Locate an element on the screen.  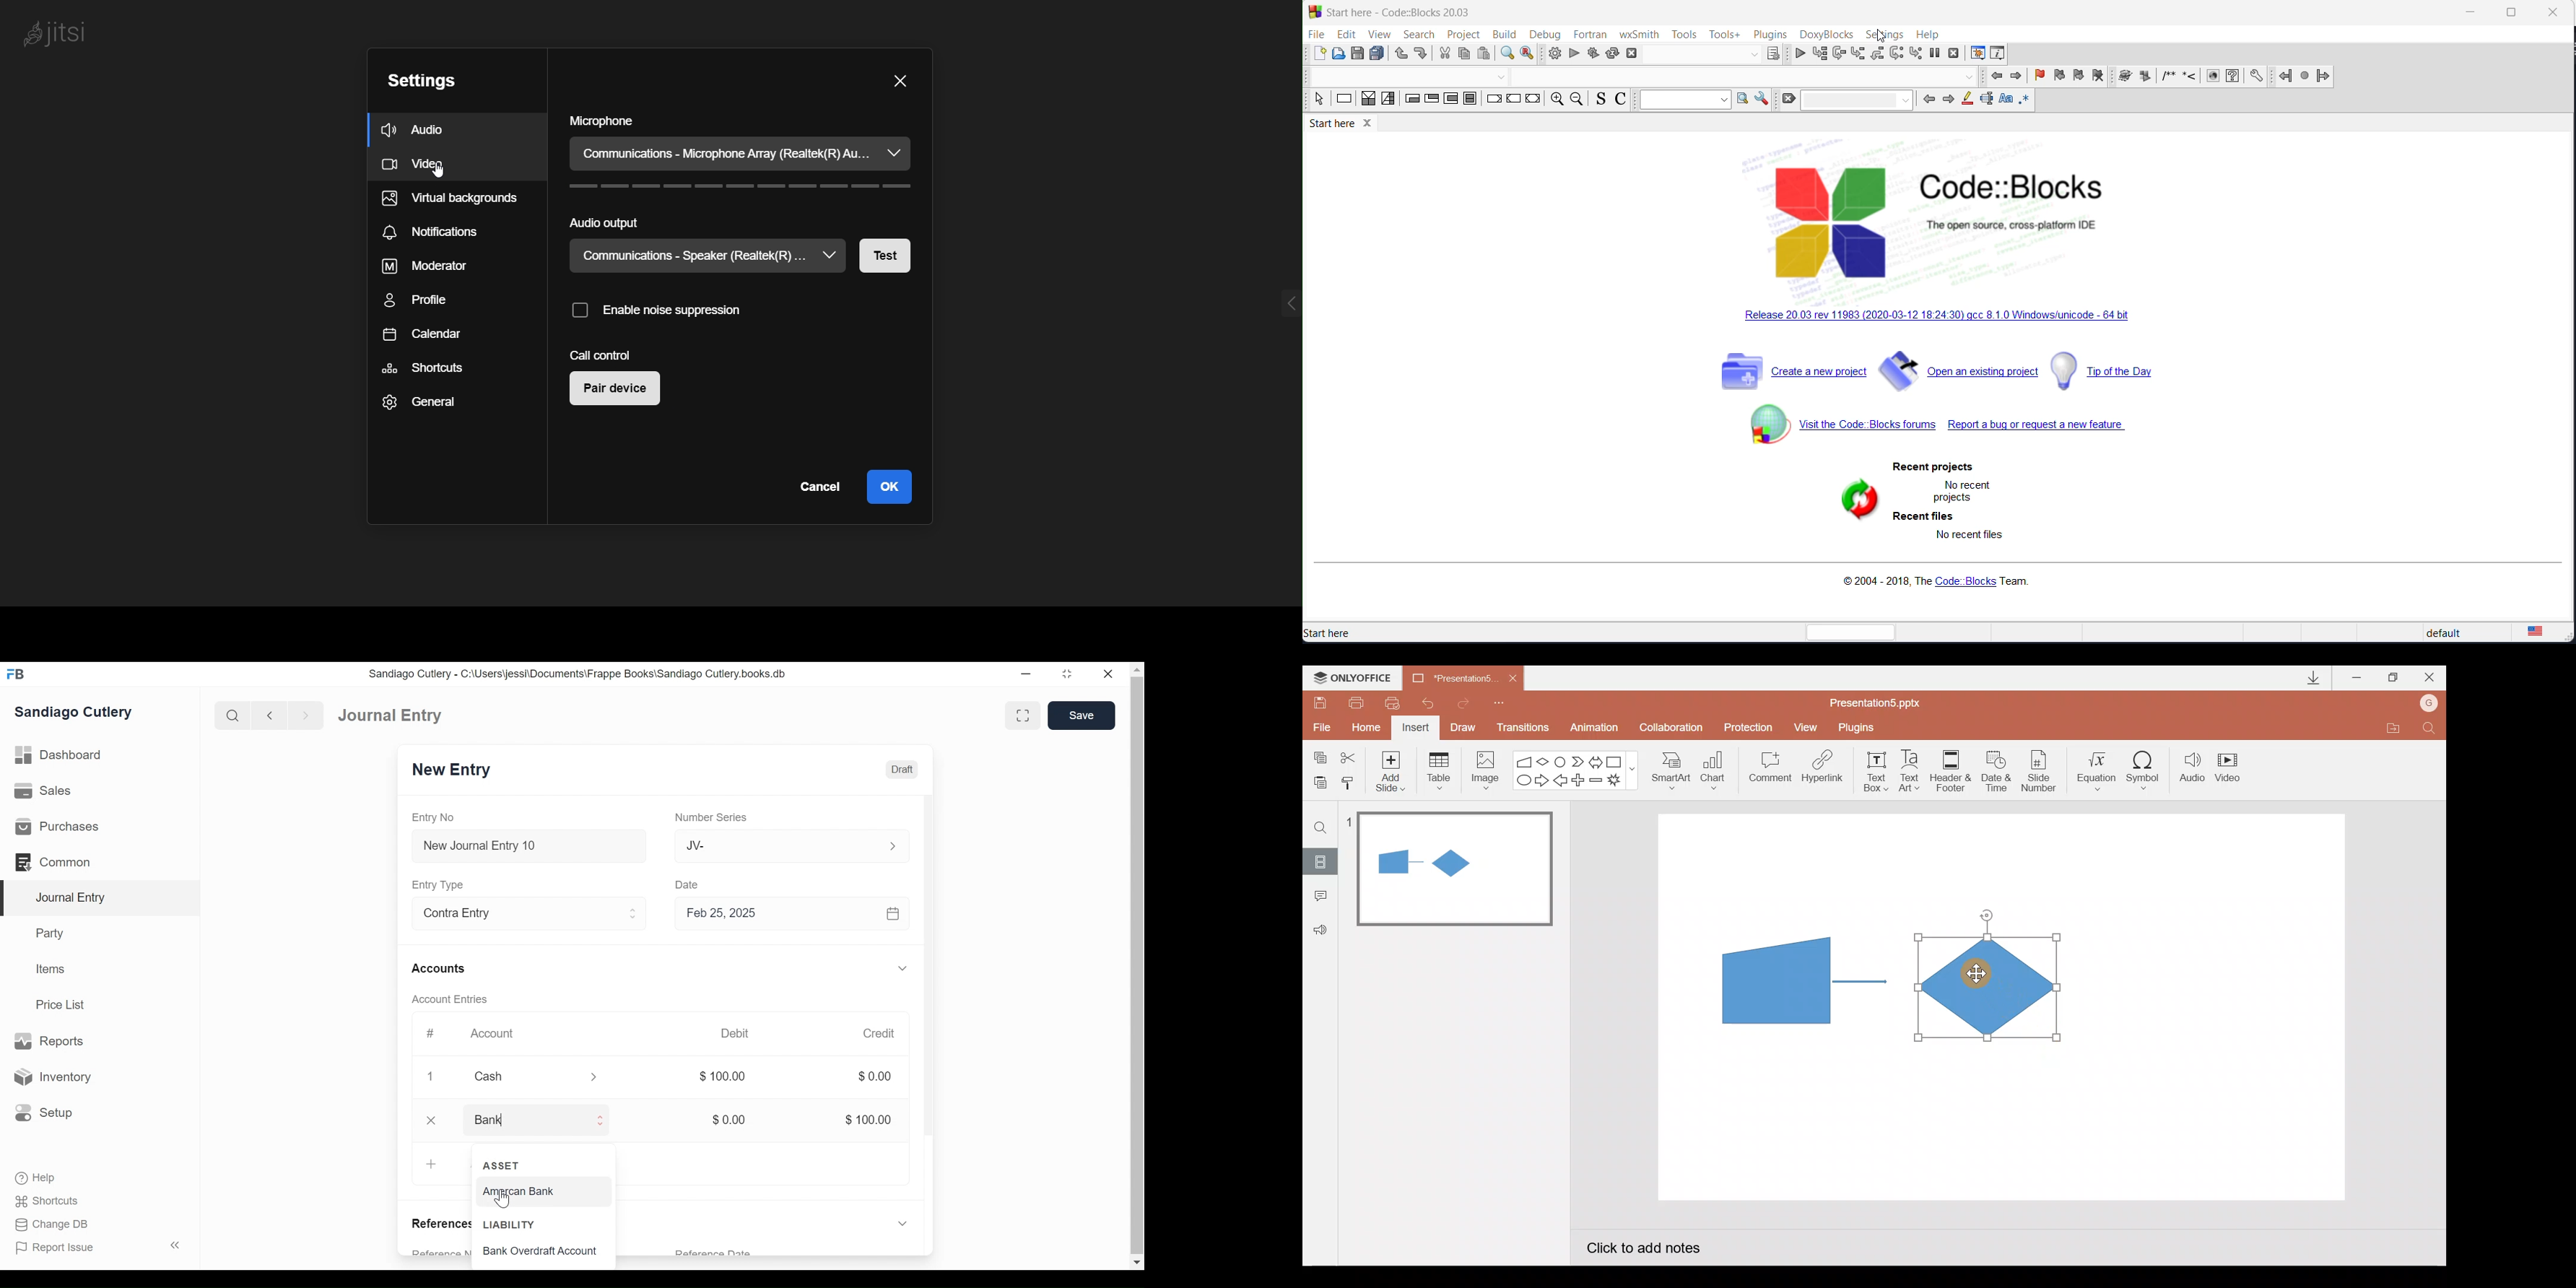
no recent projects is located at coordinates (1968, 489).